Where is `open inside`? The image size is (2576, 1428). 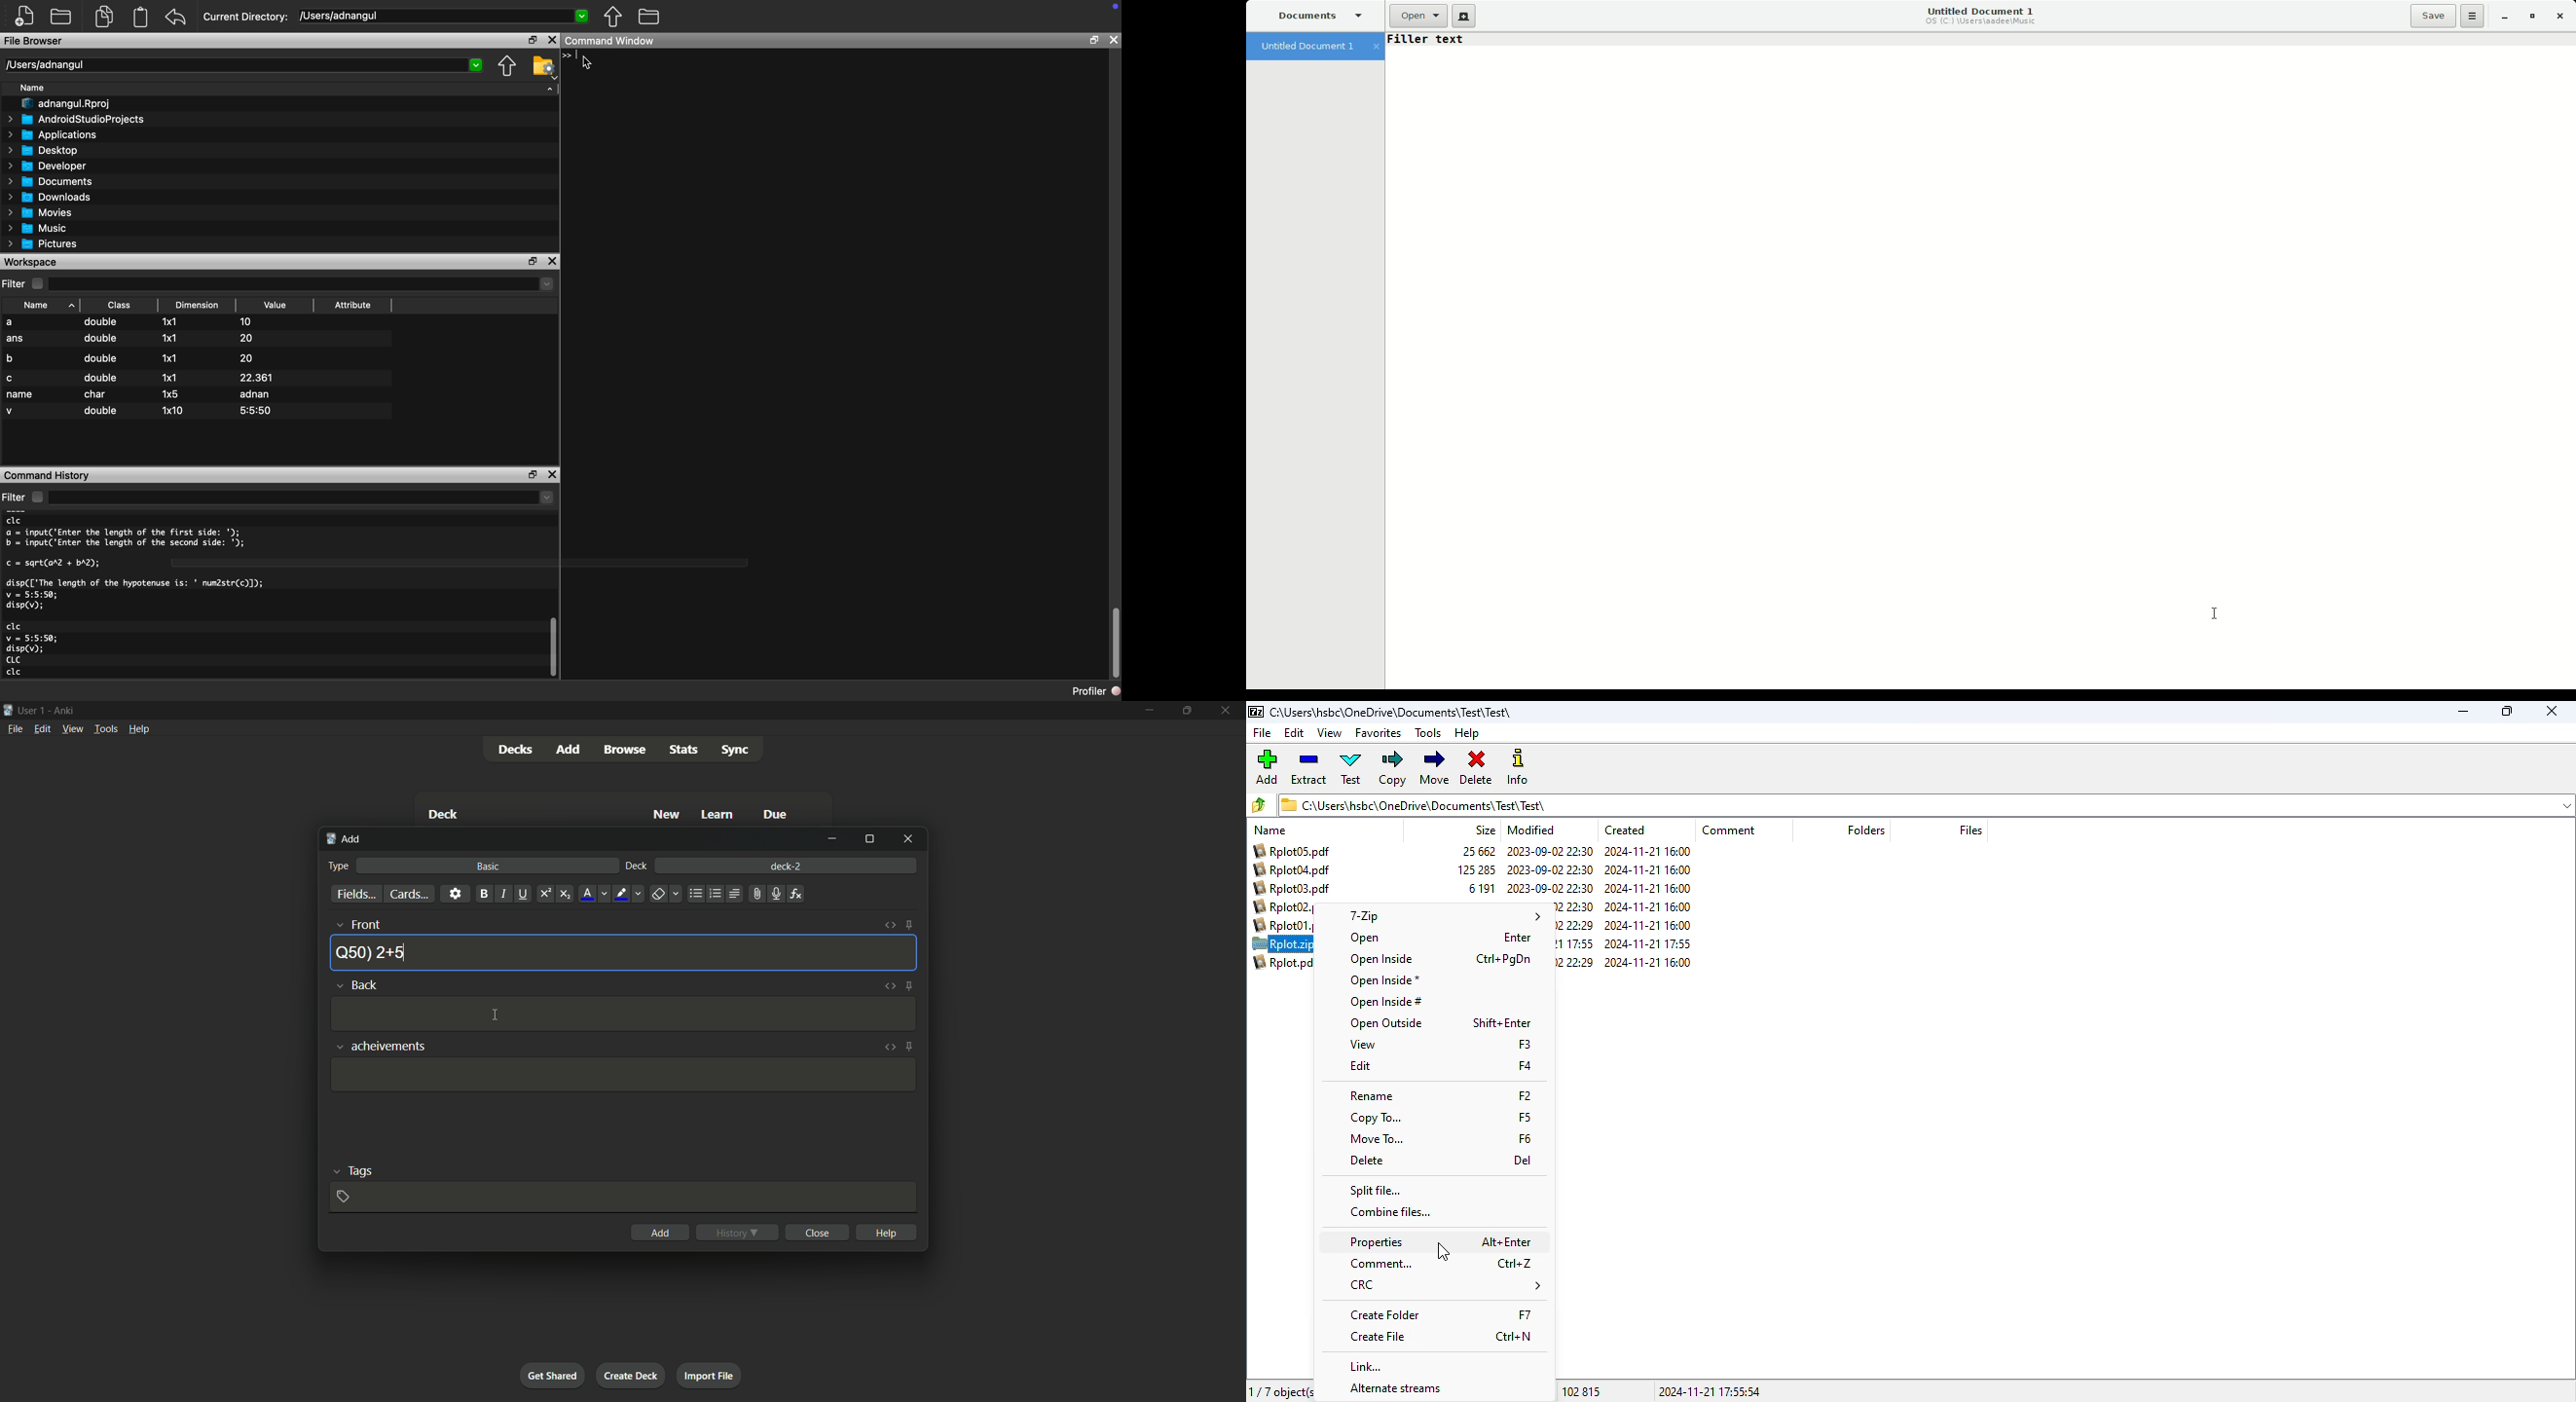 open inside is located at coordinates (1380, 959).